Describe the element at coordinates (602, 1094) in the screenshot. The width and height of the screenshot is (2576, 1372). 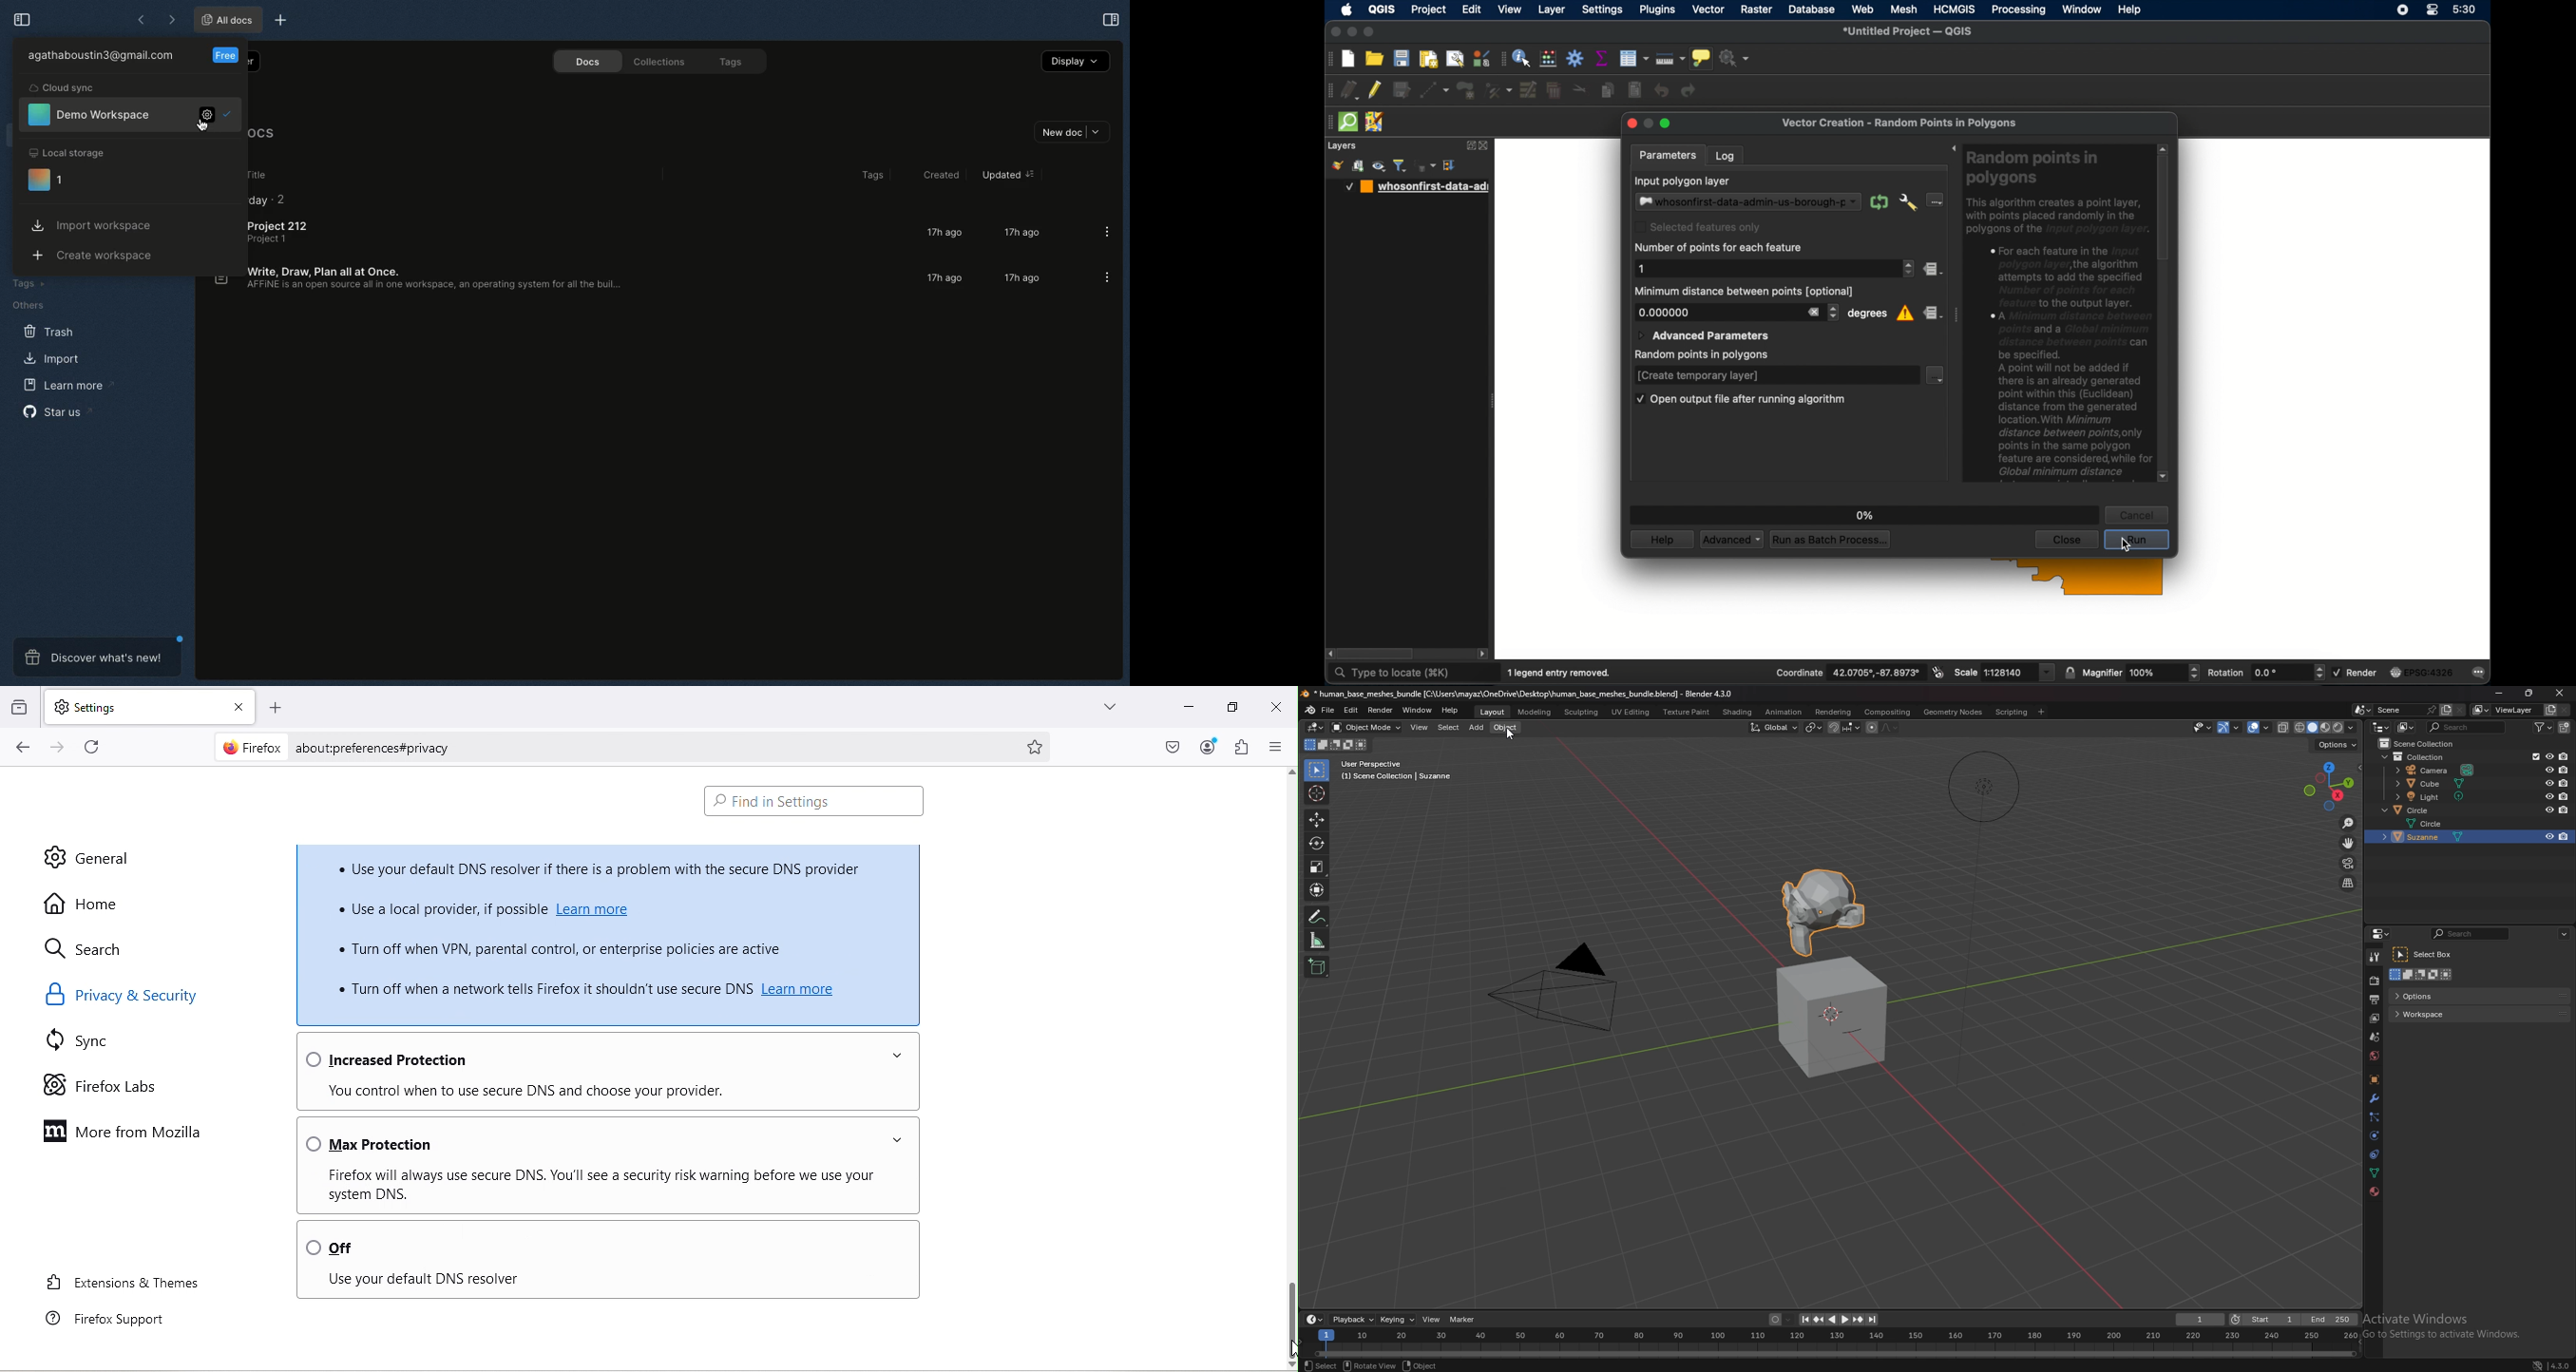
I see `You control when to use DNS and choose your provider` at that location.